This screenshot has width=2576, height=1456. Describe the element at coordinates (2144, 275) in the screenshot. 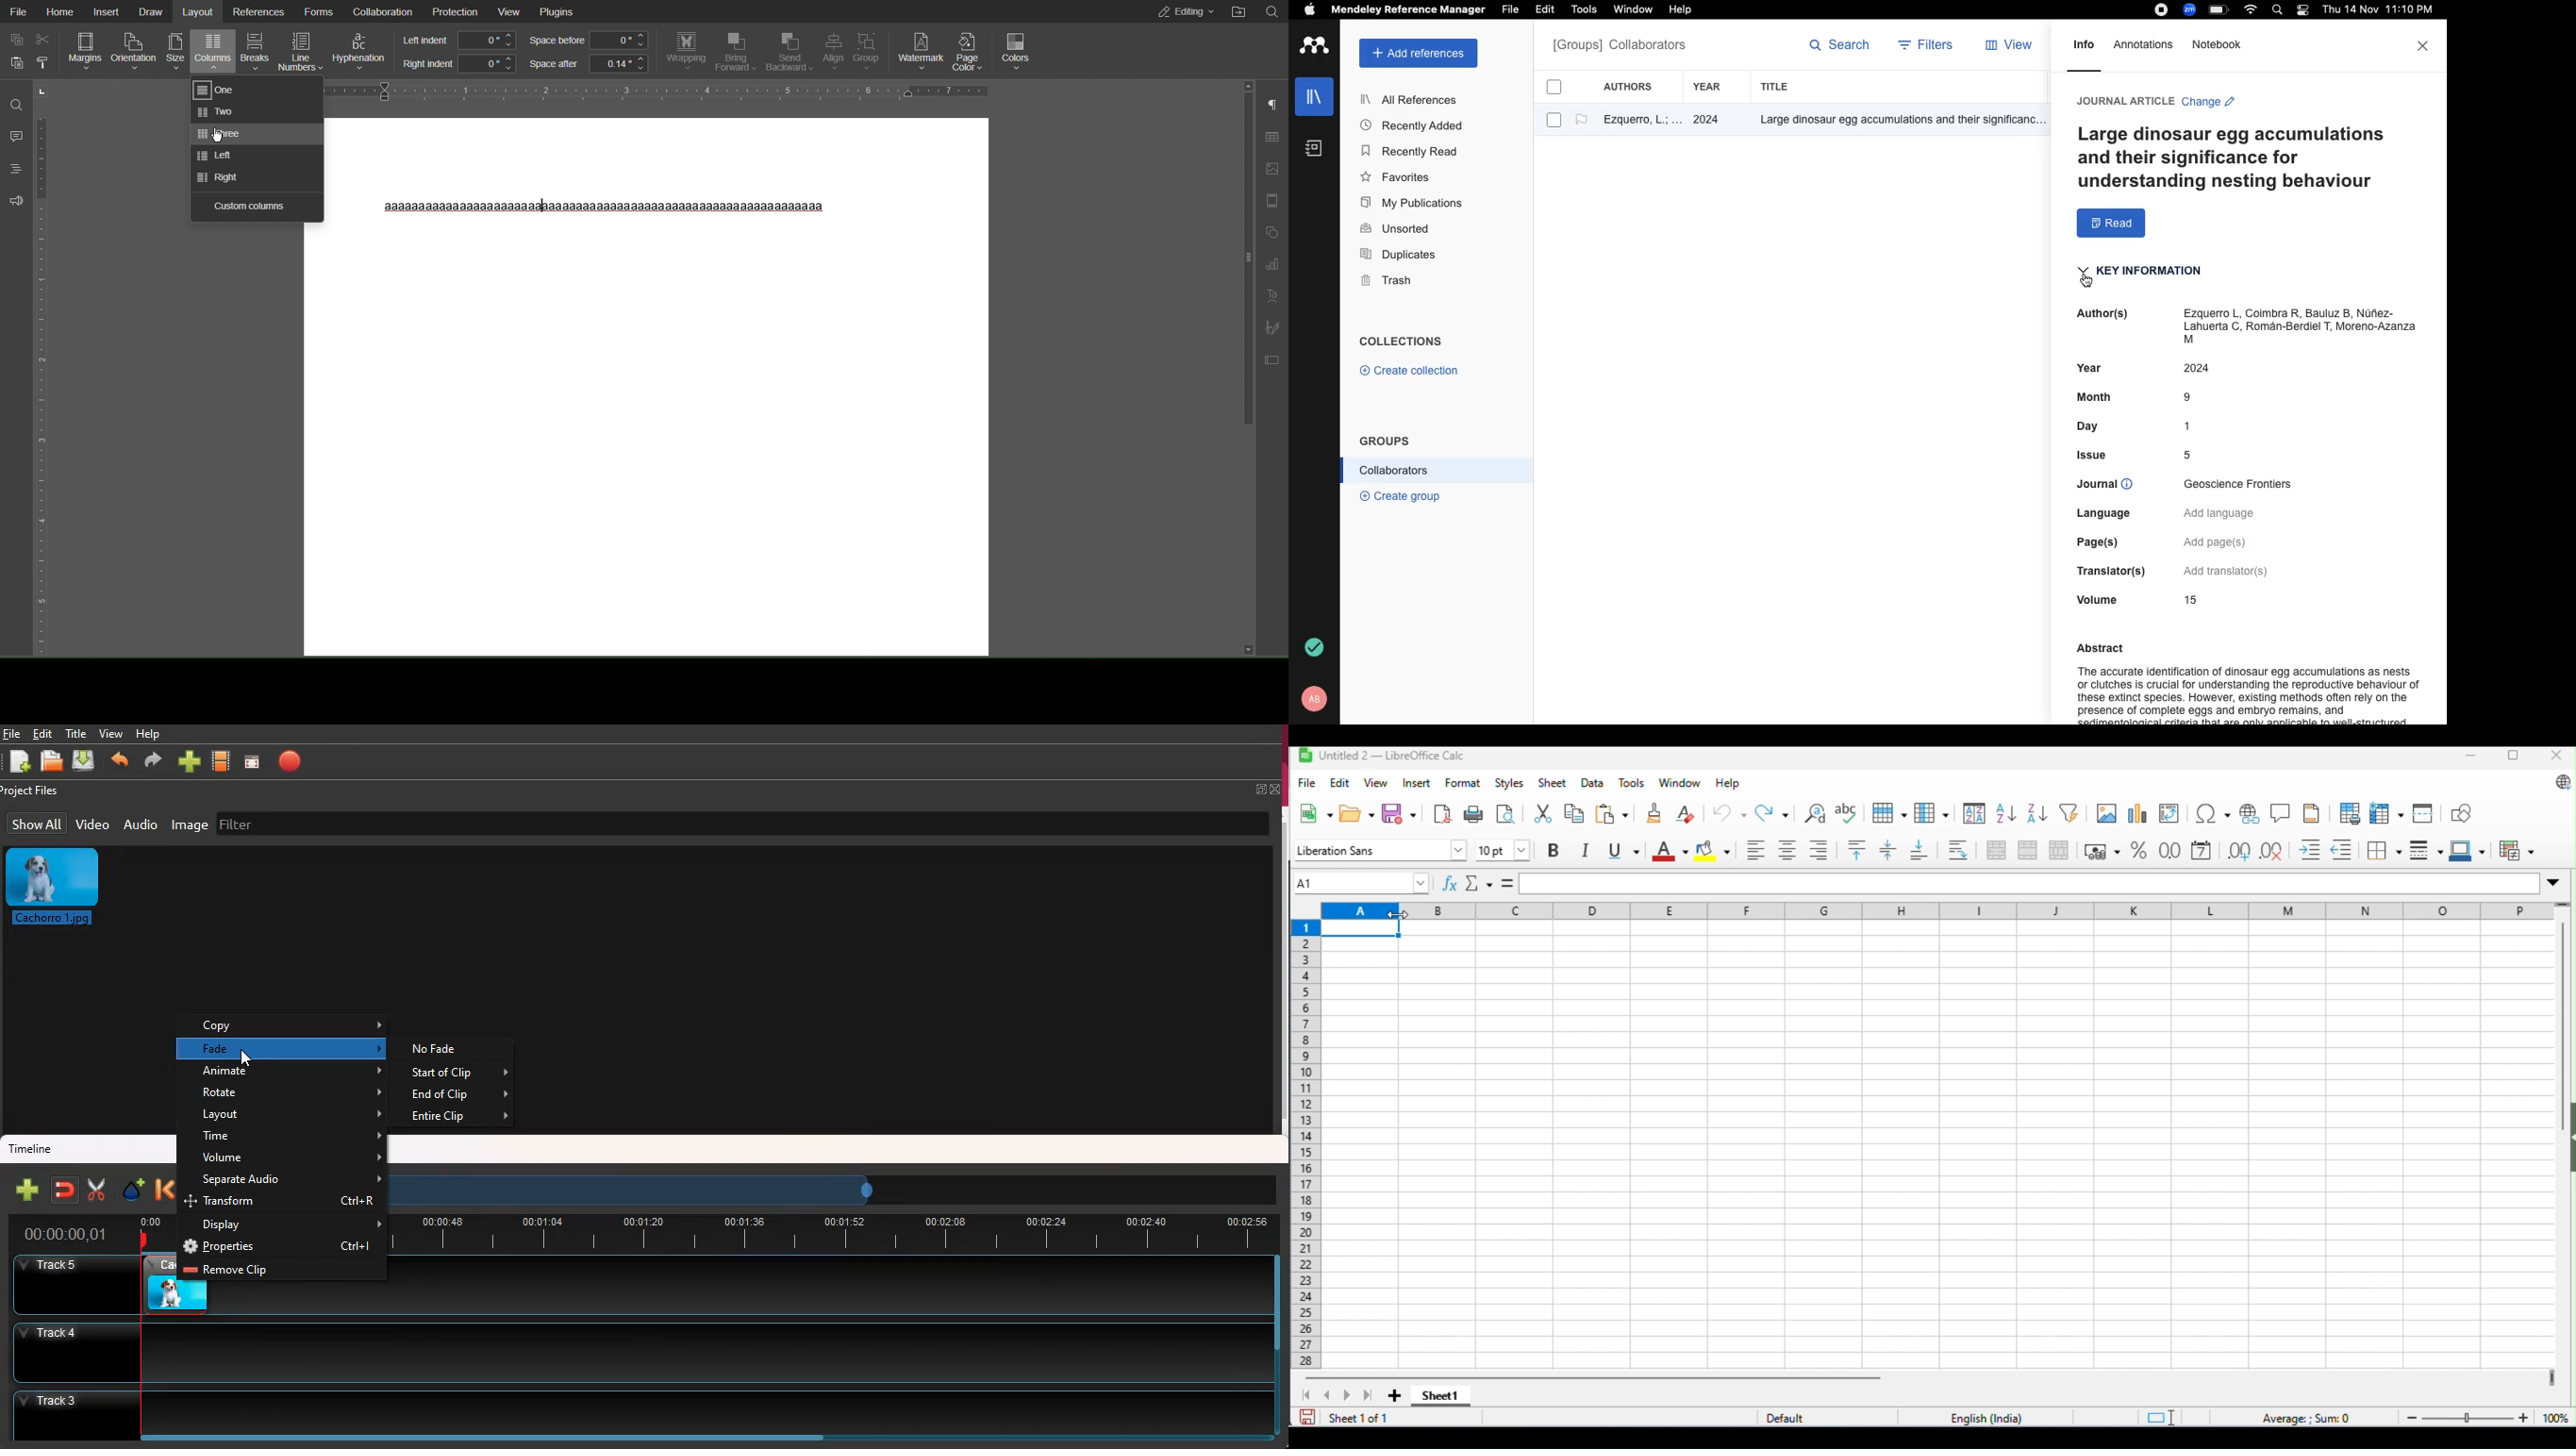

I see `KEY INFORMATION
|` at that location.